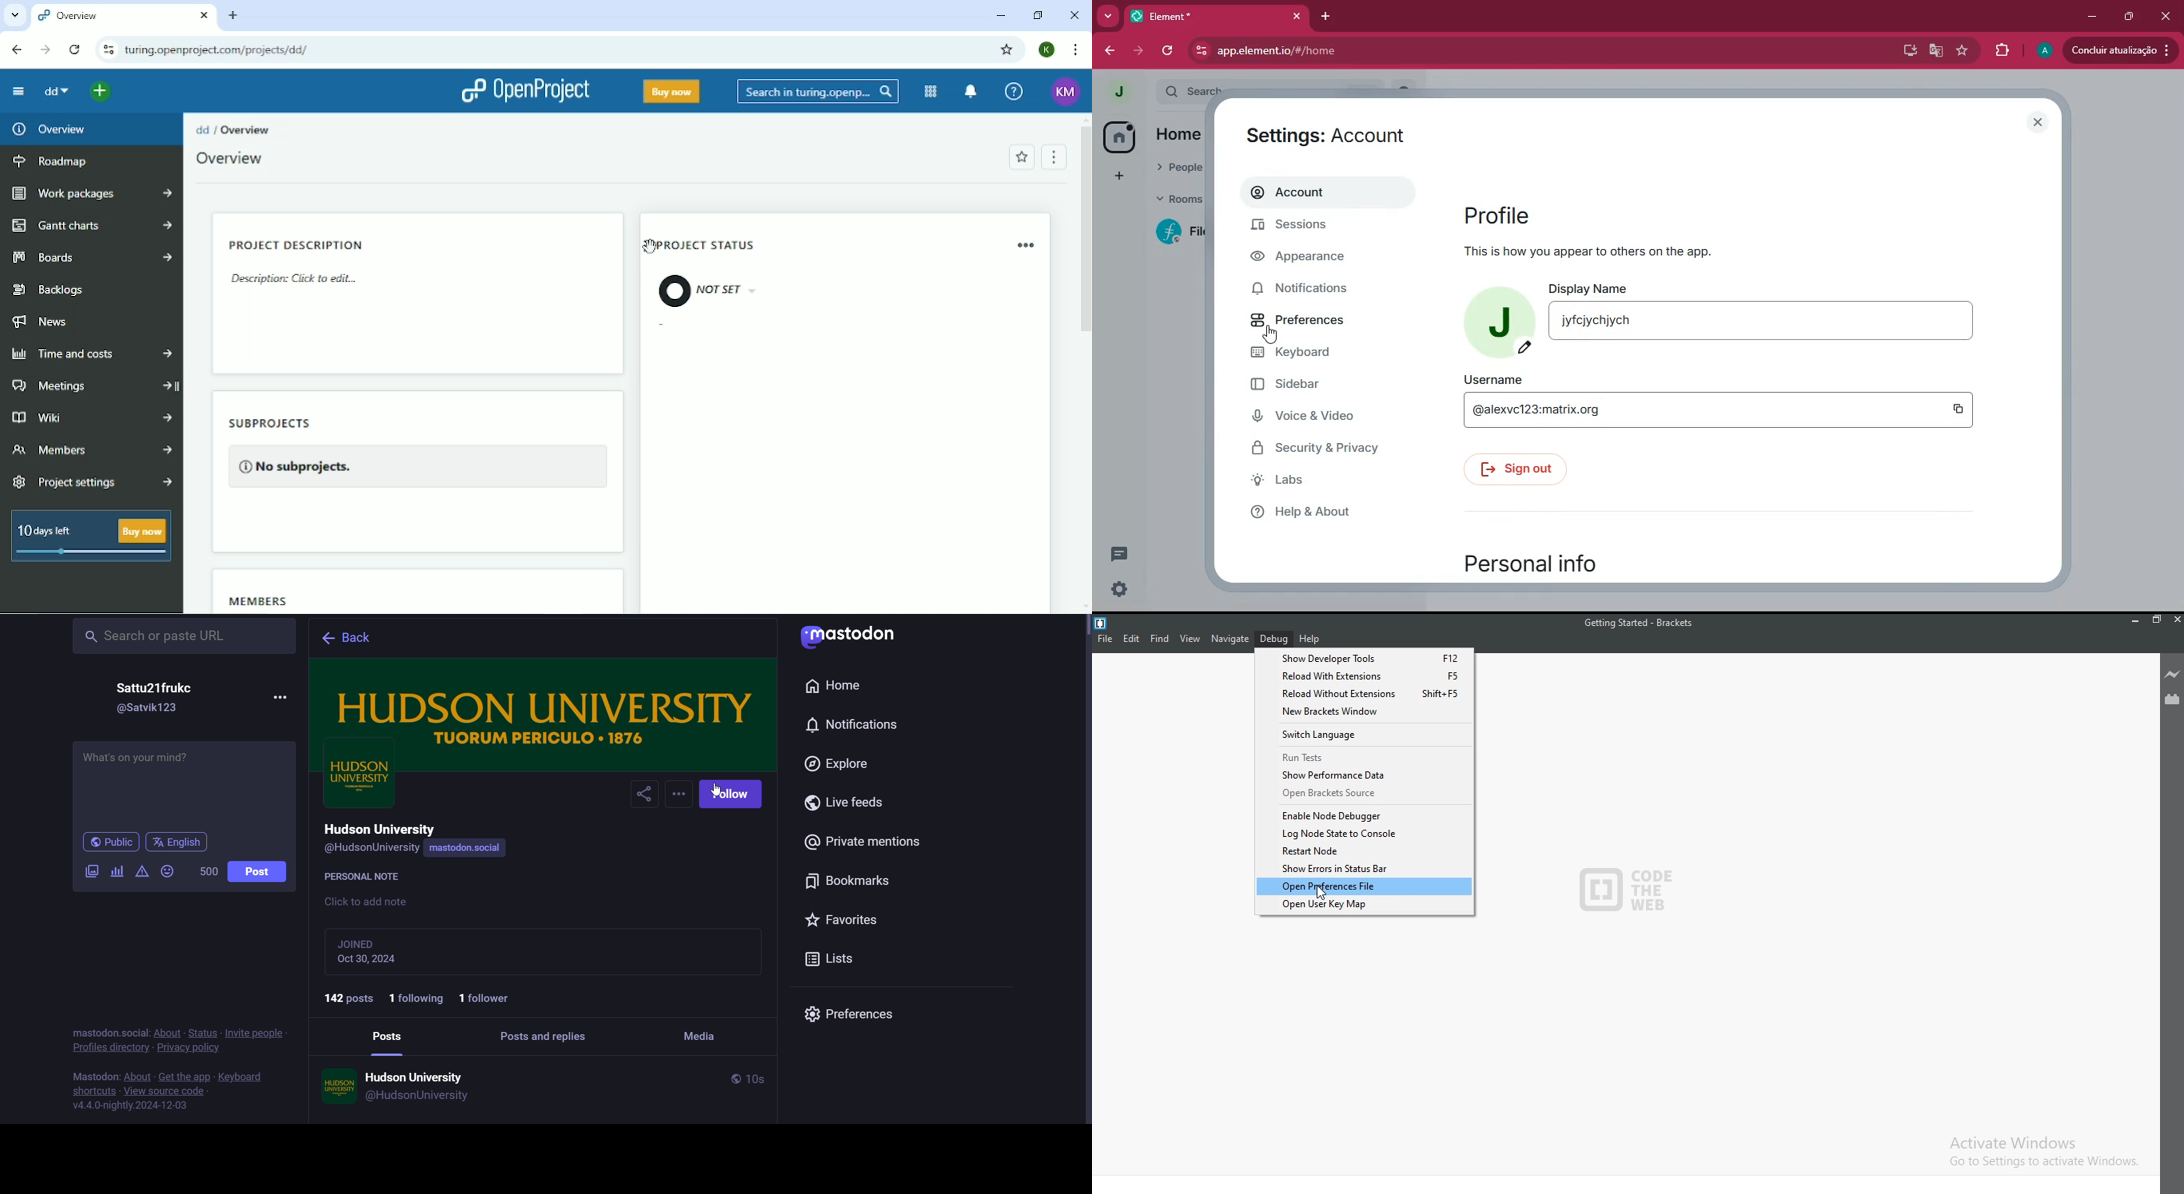 This screenshot has height=1204, width=2184. I want to click on cursor, so click(1324, 891).